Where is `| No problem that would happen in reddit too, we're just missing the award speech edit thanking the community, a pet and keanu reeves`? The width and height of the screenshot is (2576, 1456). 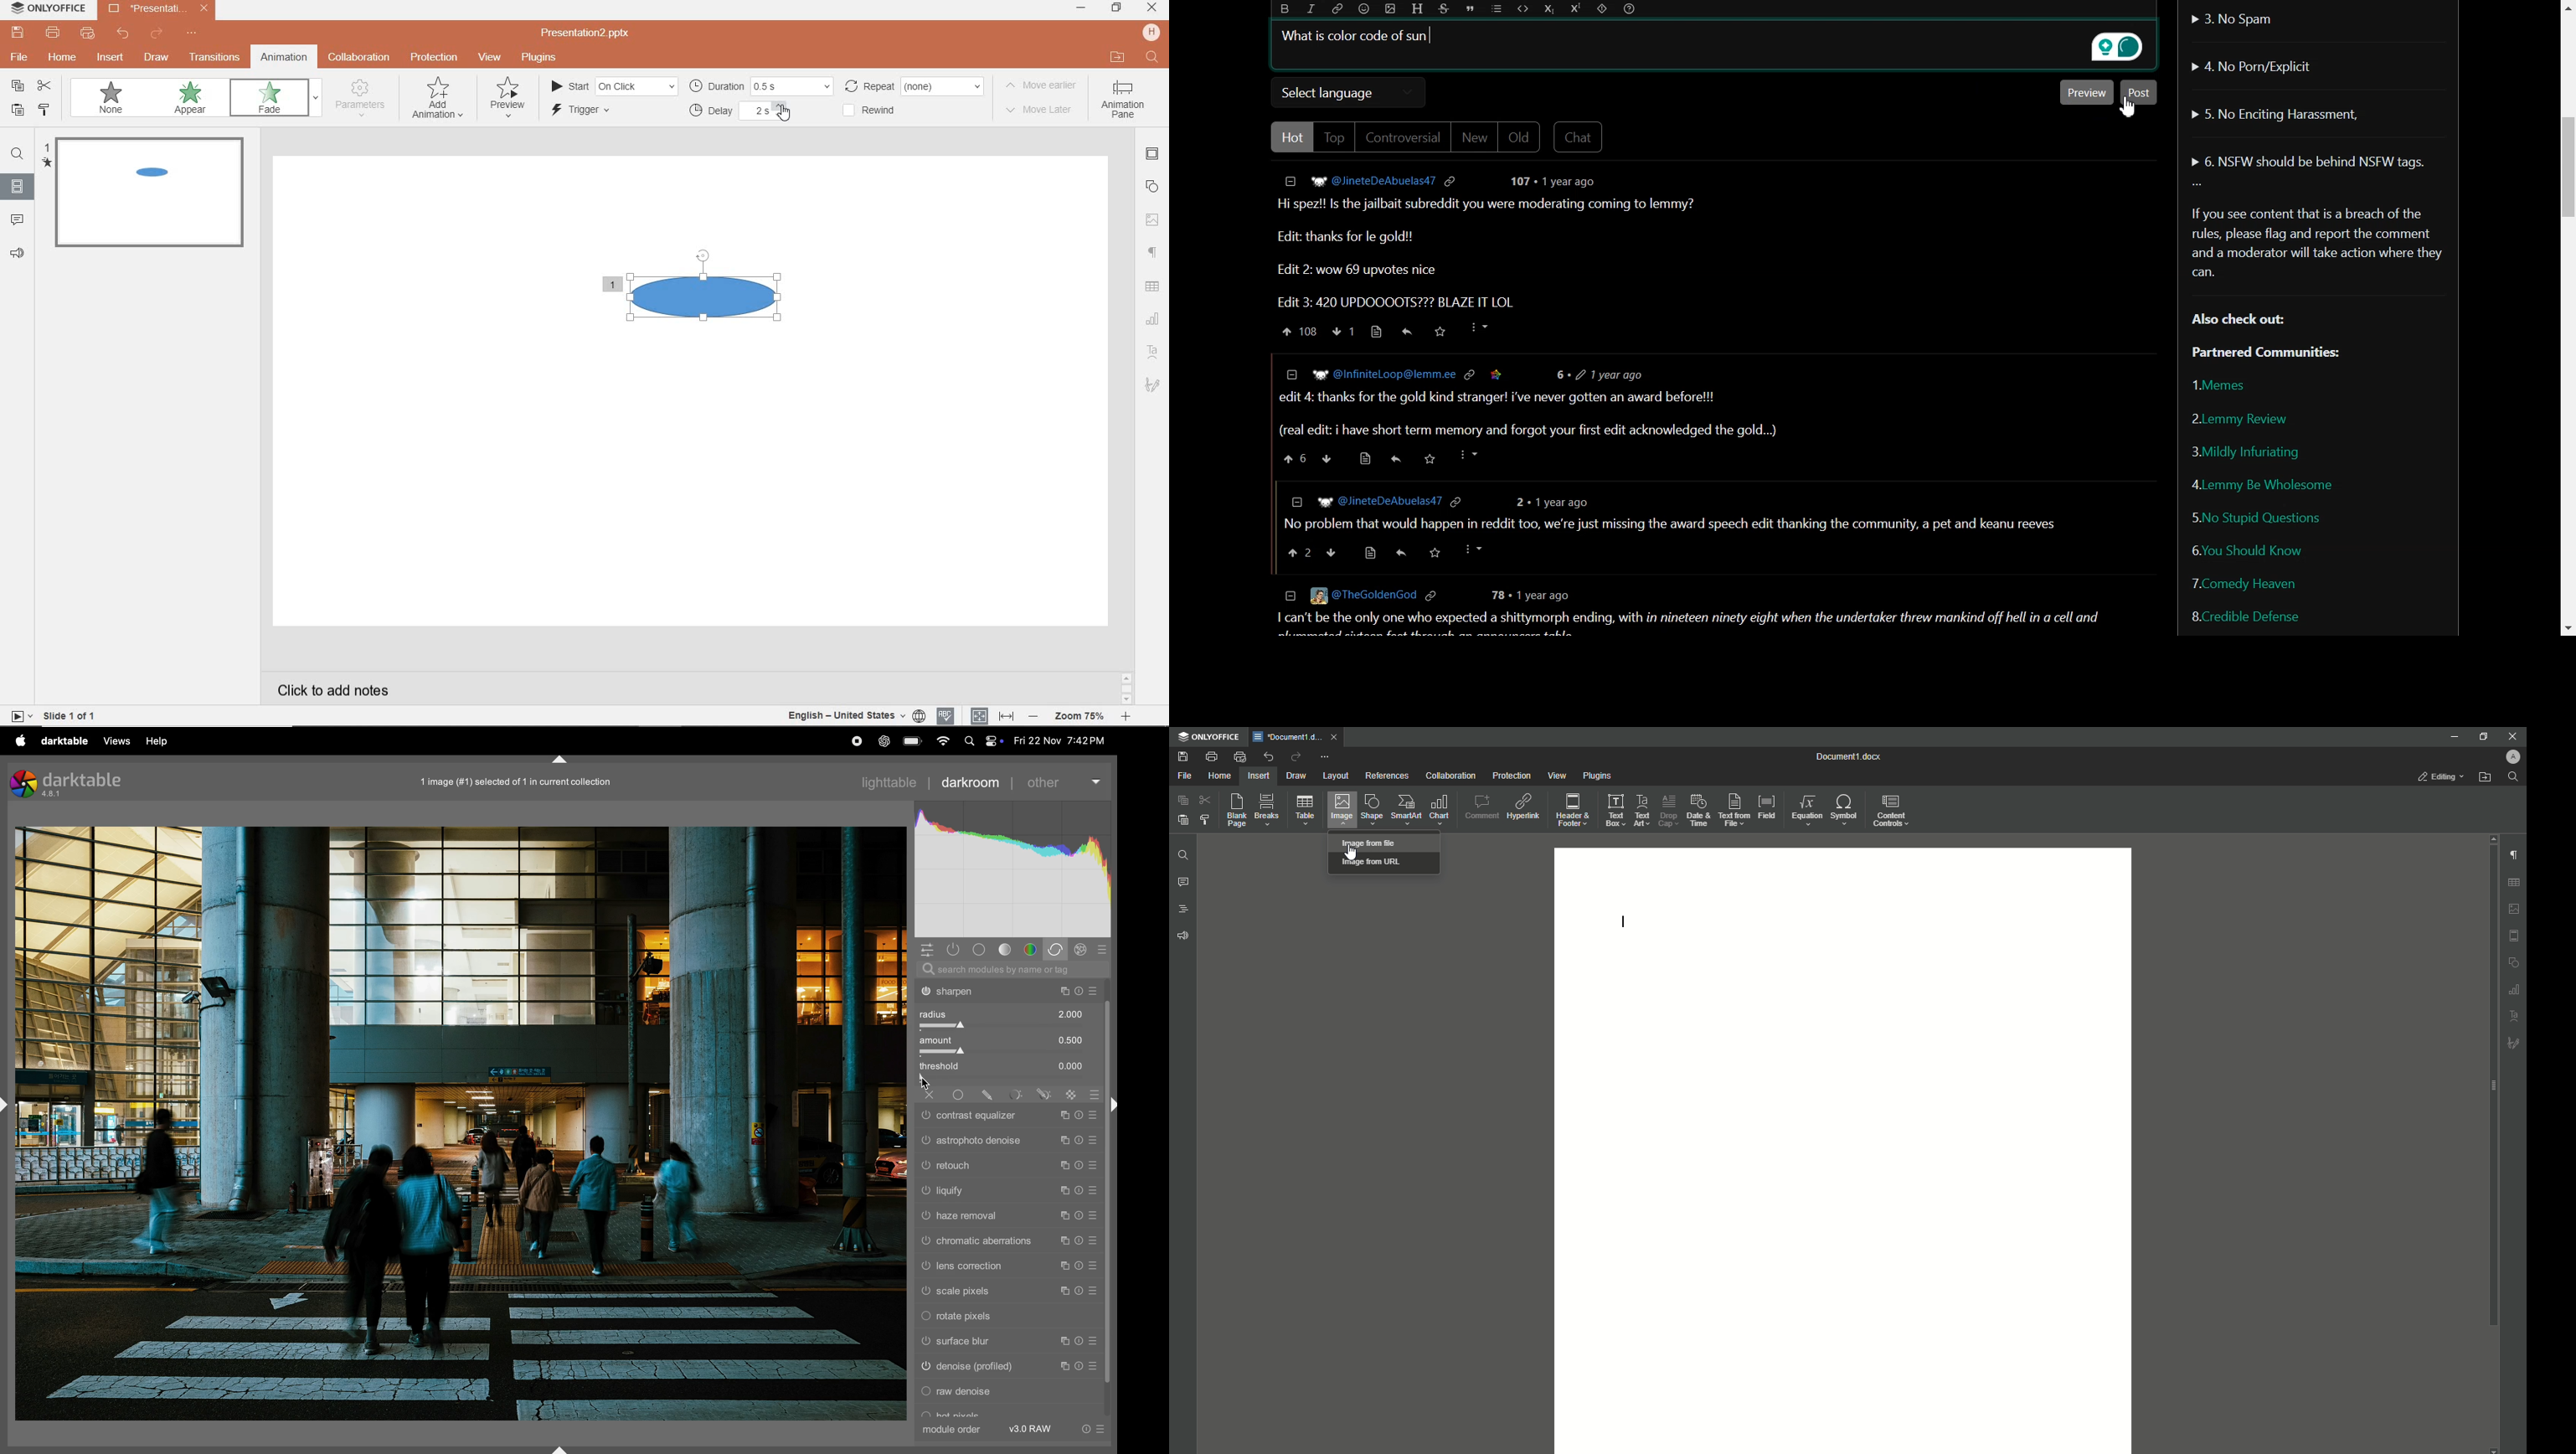 | No problem that would happen in reddit too, we're just missing the award speech edit thanking the community, a pet and keanu reeves is located at coordinates (1672, 525).